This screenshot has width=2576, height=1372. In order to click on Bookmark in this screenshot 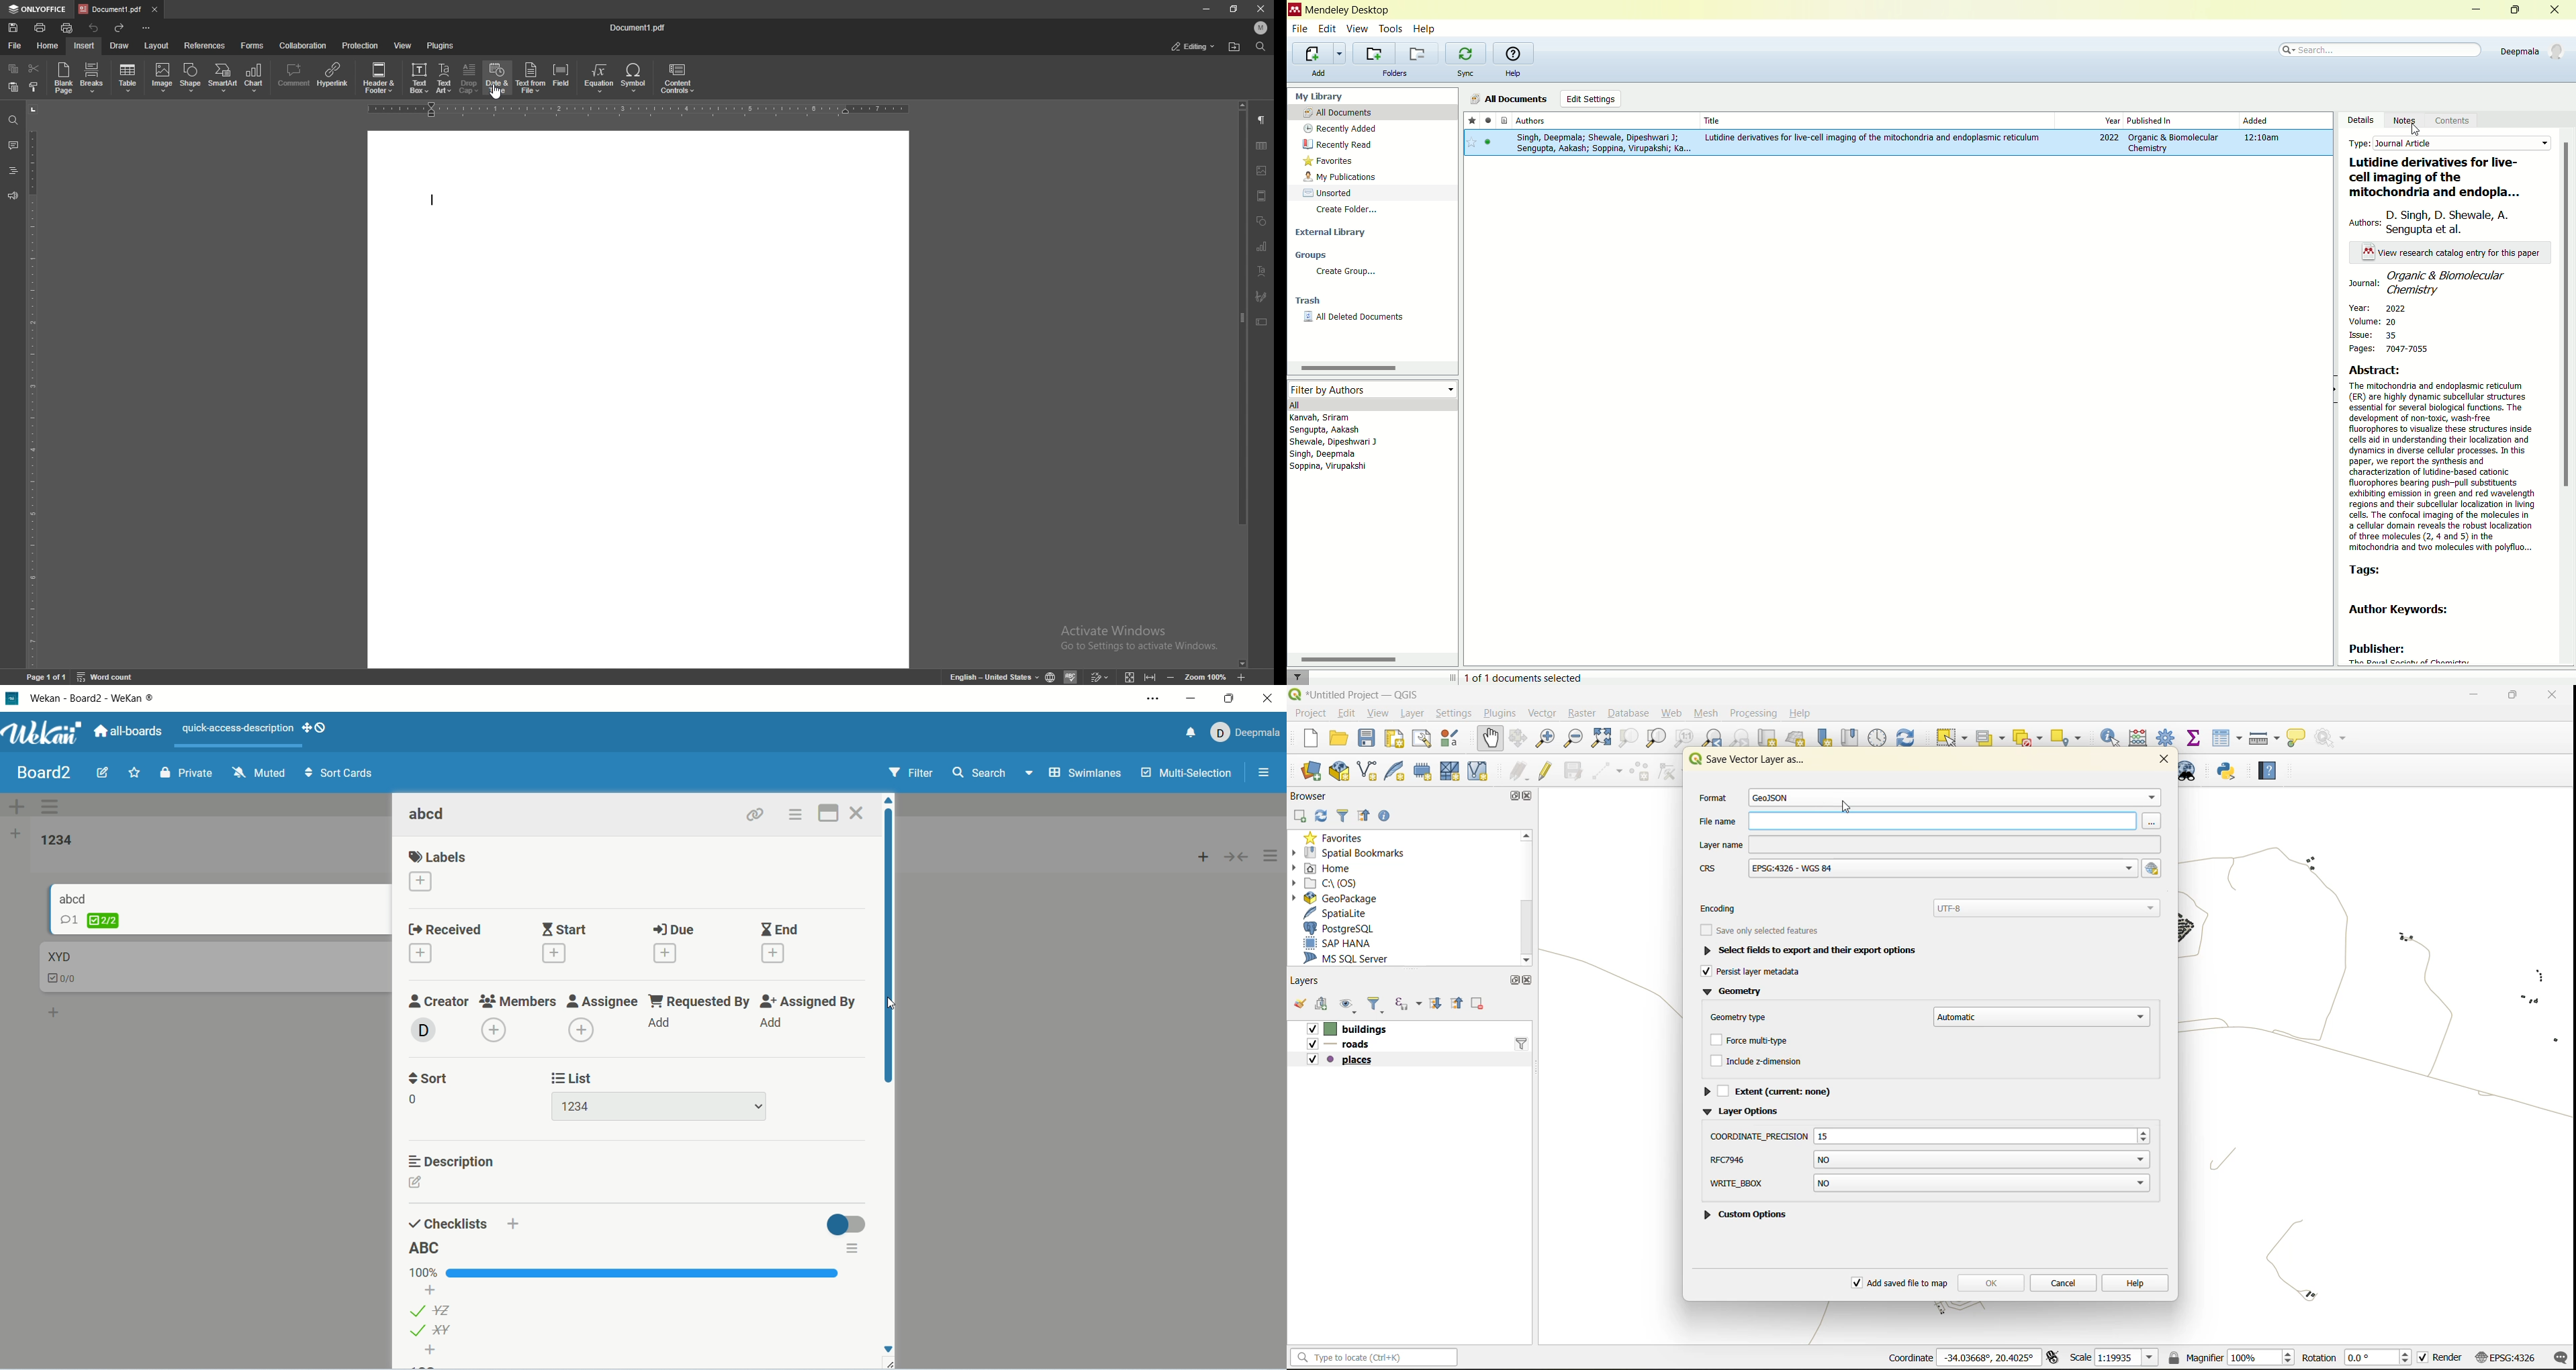, I will do `click(1472, 143)`.